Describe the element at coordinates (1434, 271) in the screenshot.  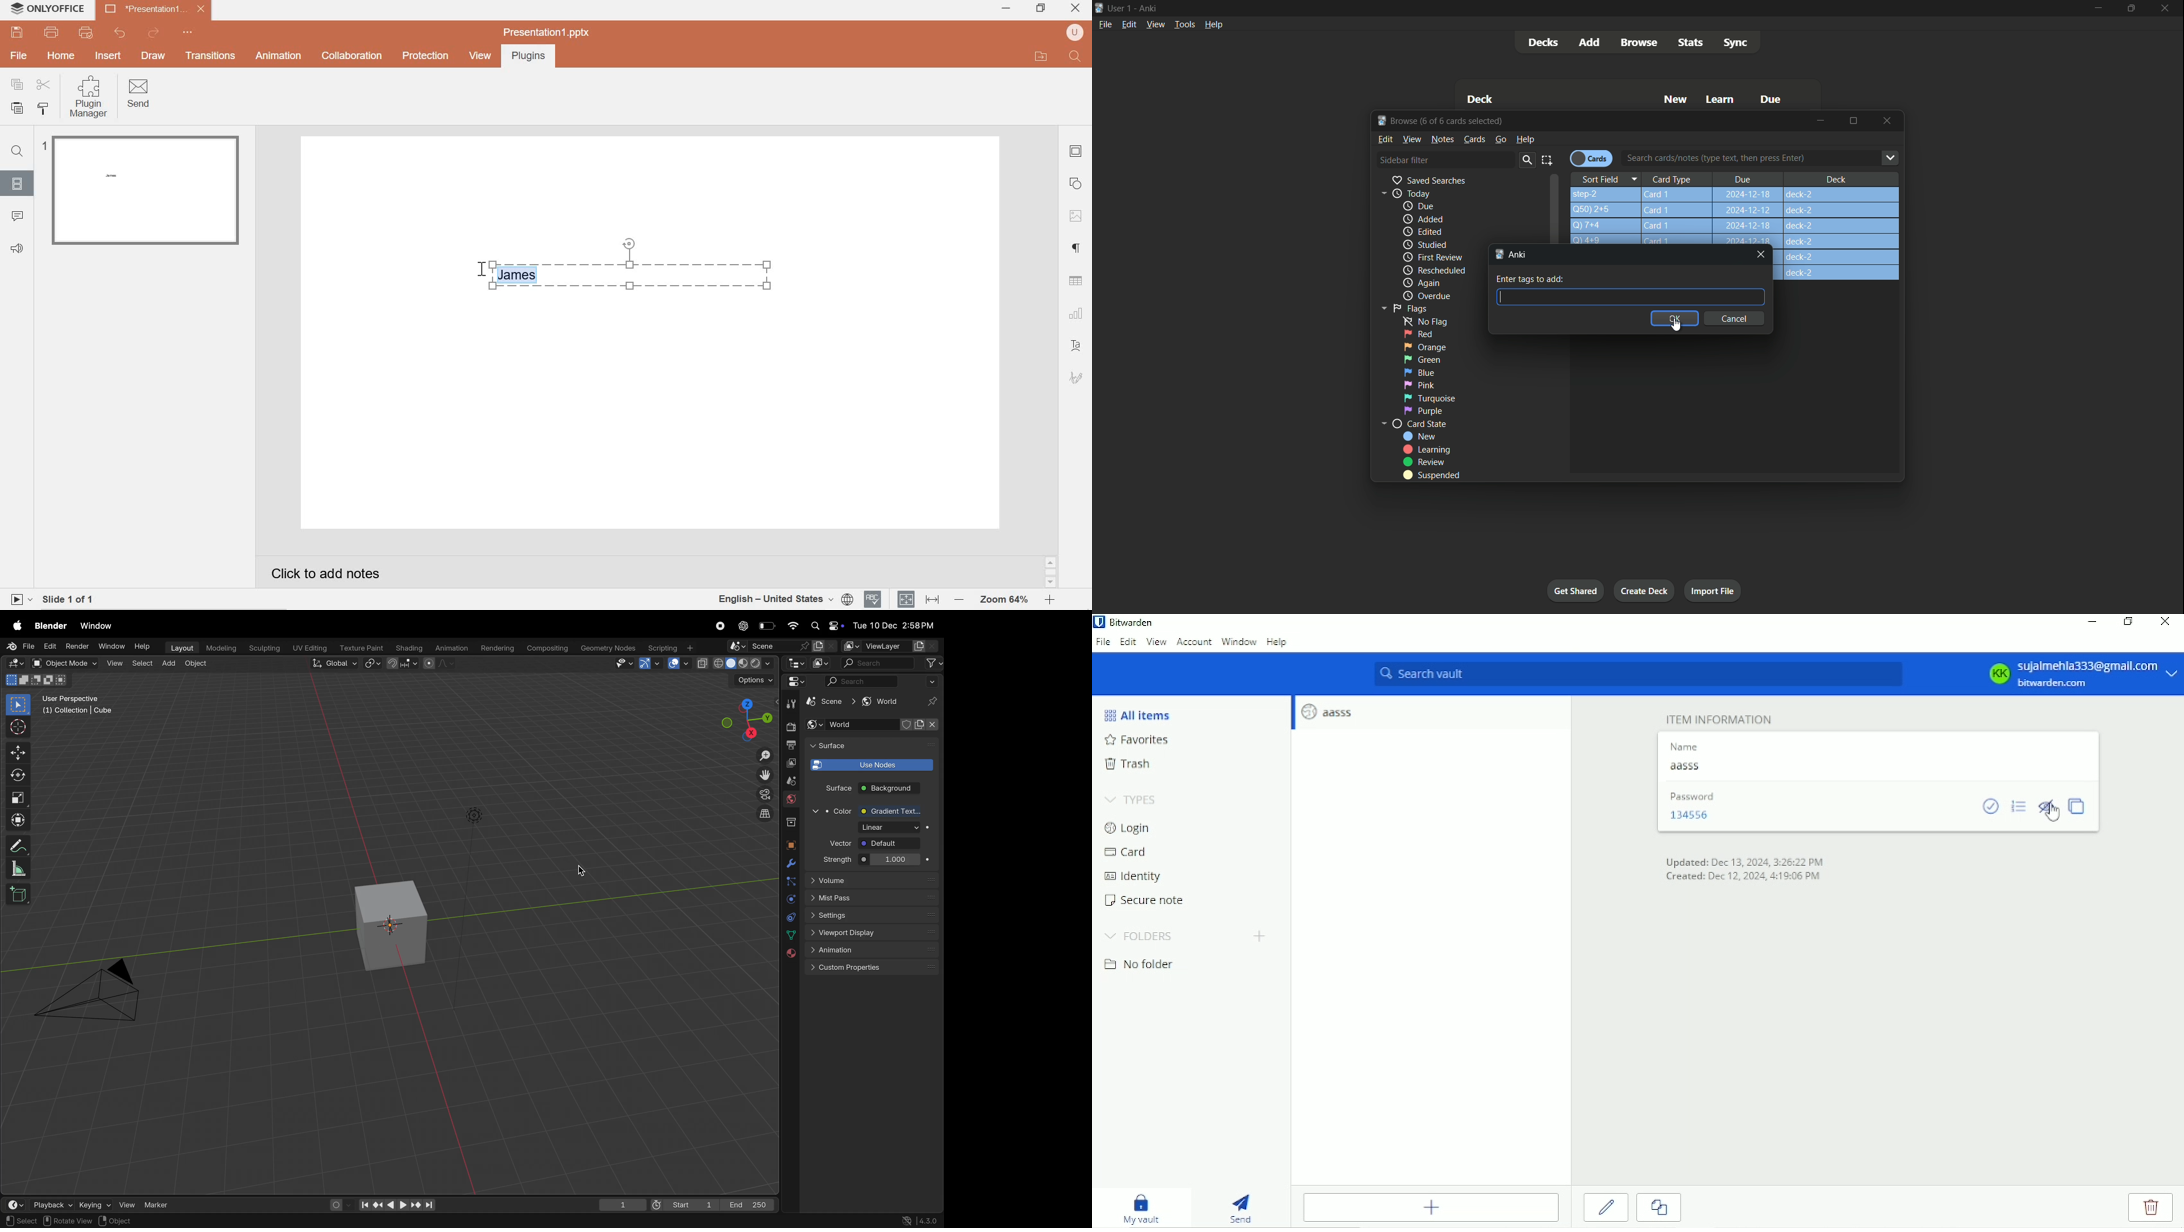
I see `Rescheduled` at that location.